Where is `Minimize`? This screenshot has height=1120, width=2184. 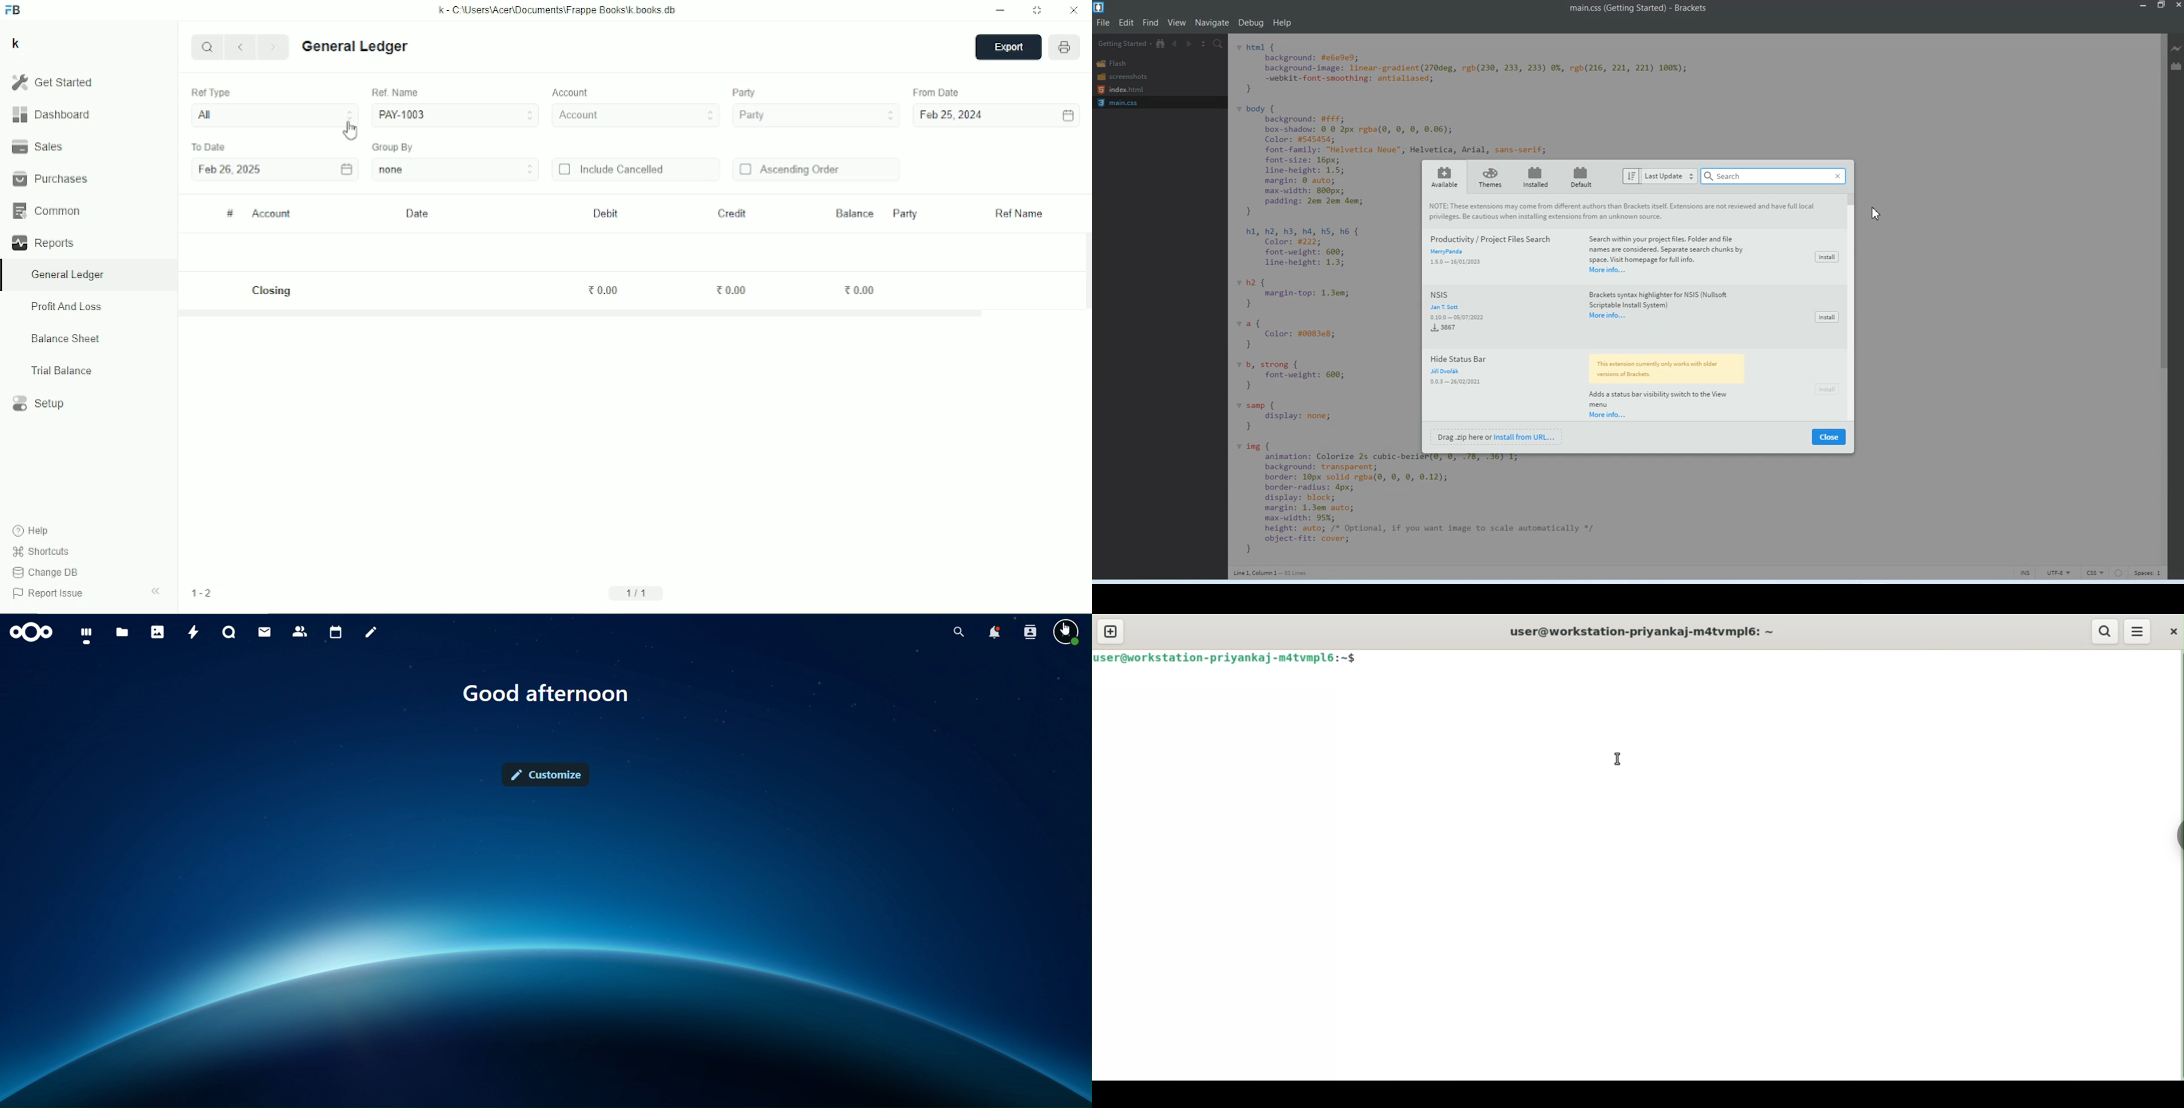 Minimize is located at coordinates (1001, 11).